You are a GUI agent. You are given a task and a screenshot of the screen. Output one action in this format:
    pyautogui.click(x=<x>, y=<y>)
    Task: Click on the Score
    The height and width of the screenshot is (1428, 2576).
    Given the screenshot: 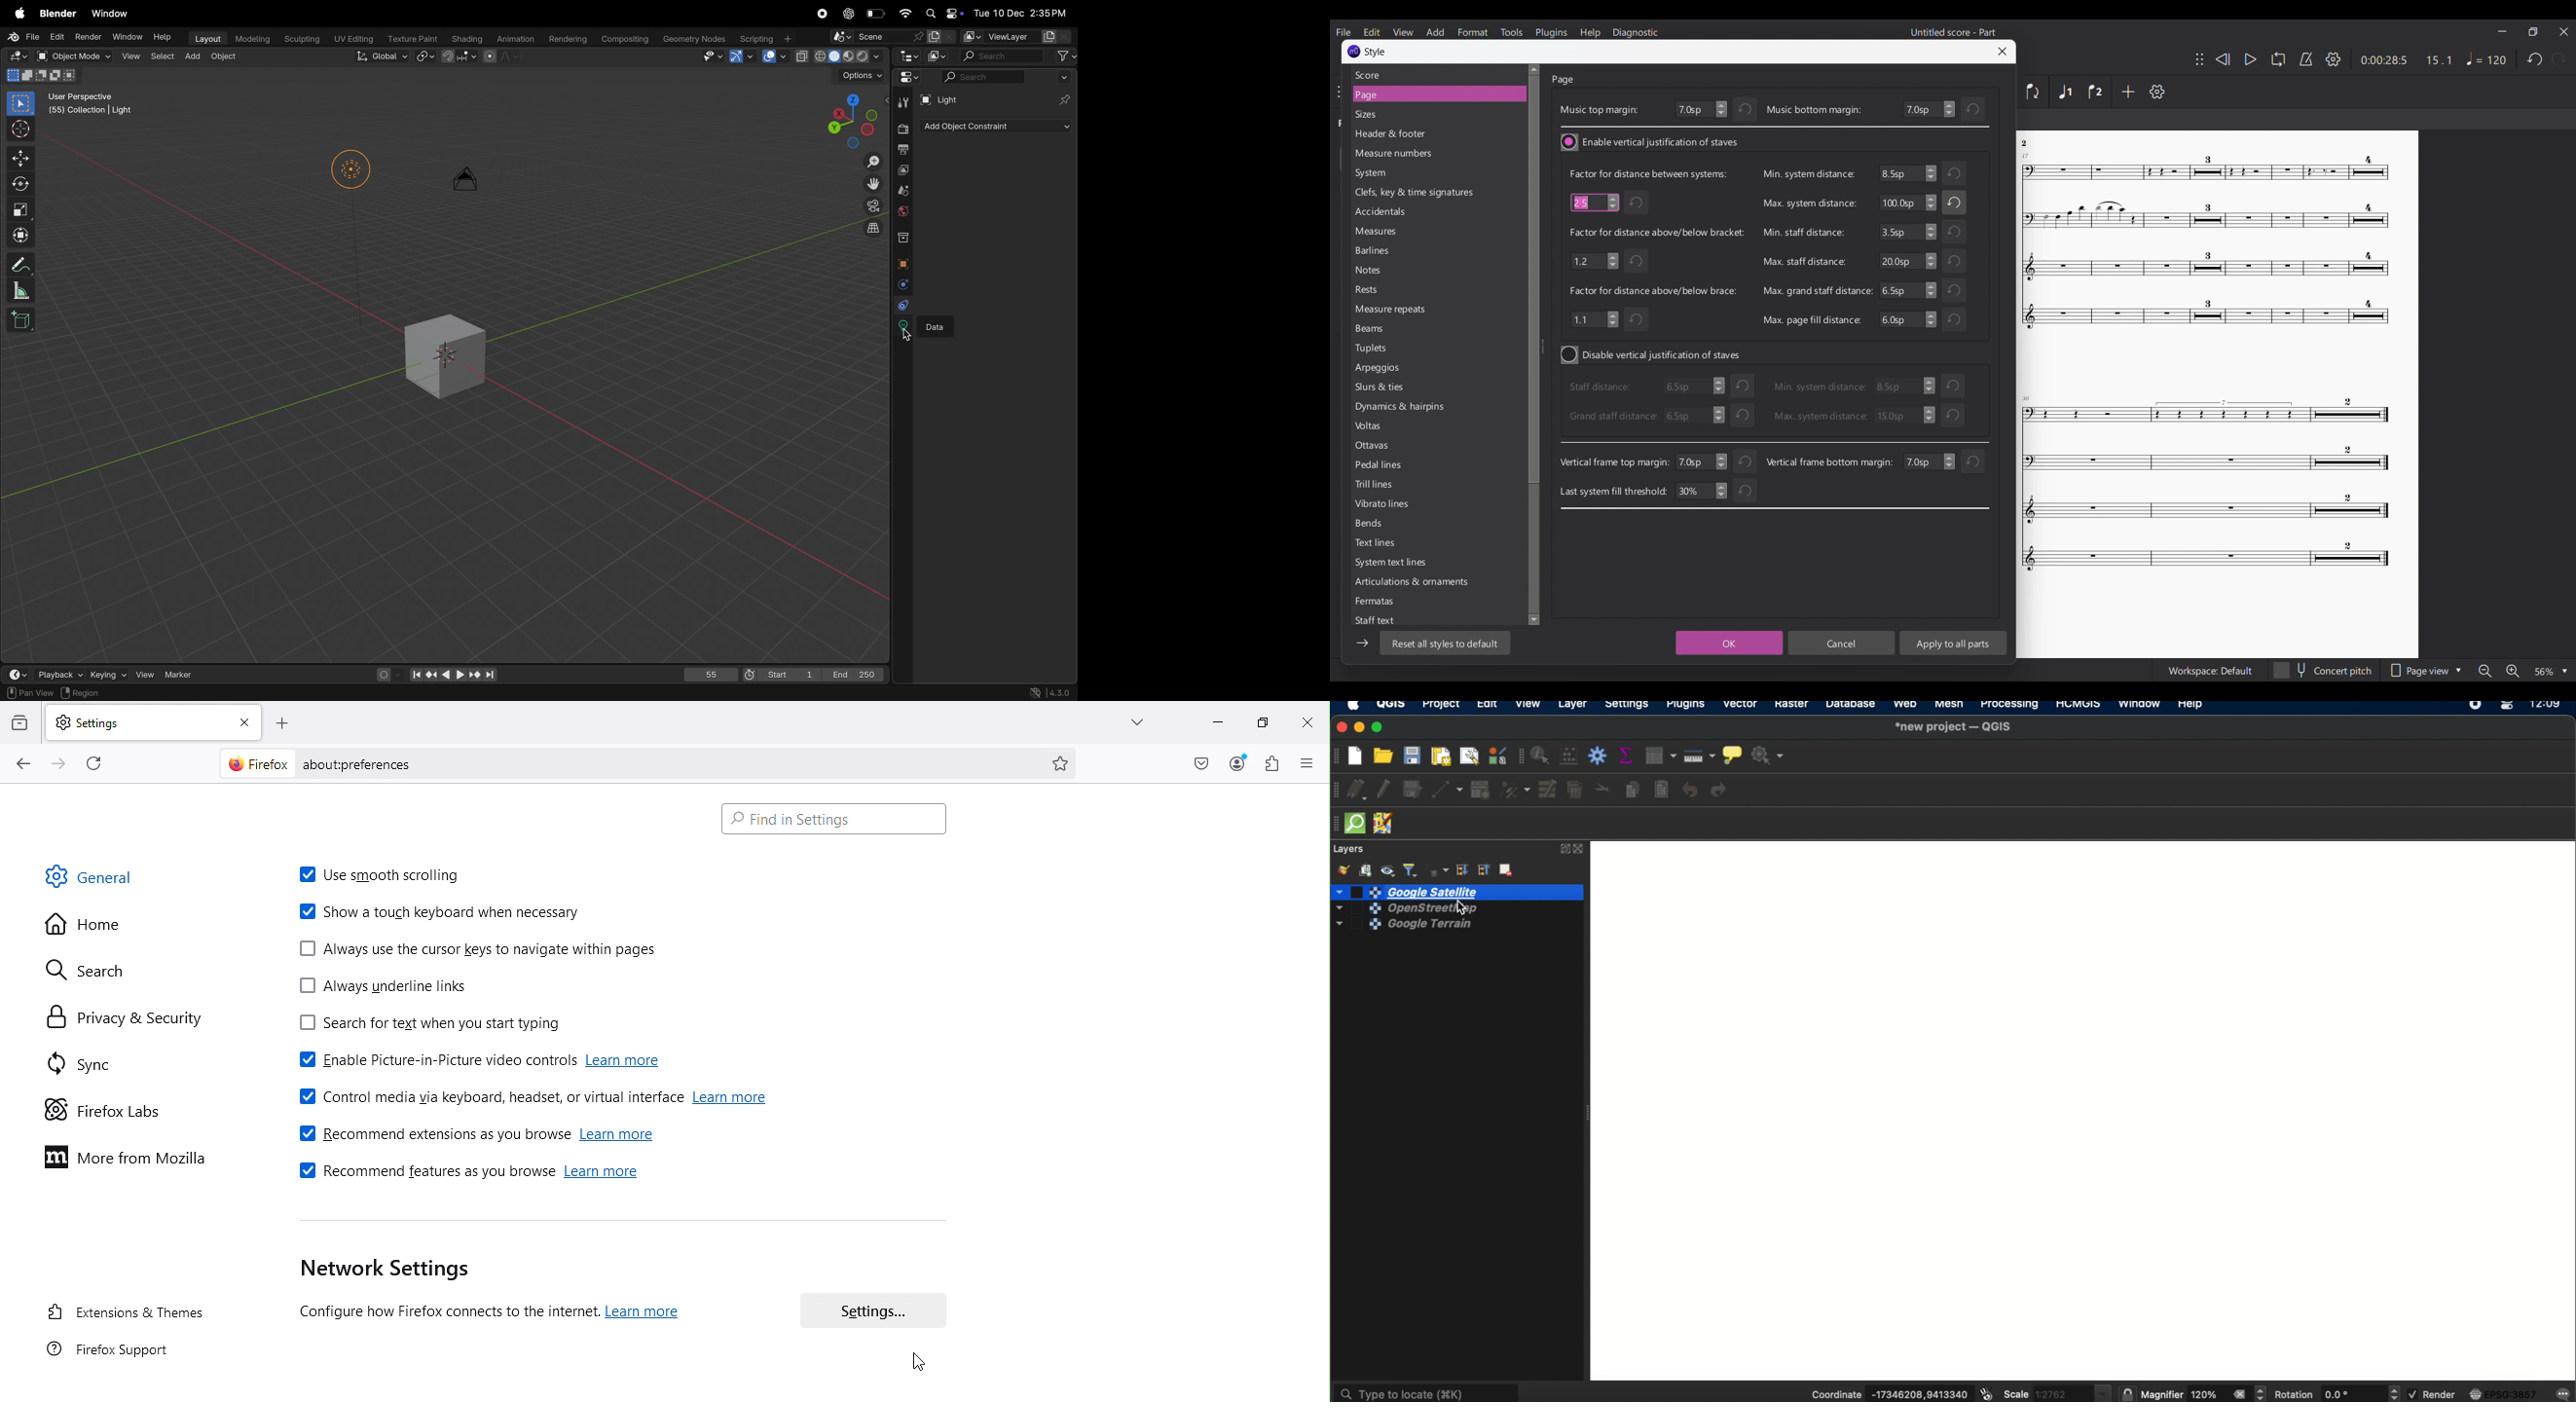 What is the action you would take?
    pyautogui.click(x=1432, y=75)
    